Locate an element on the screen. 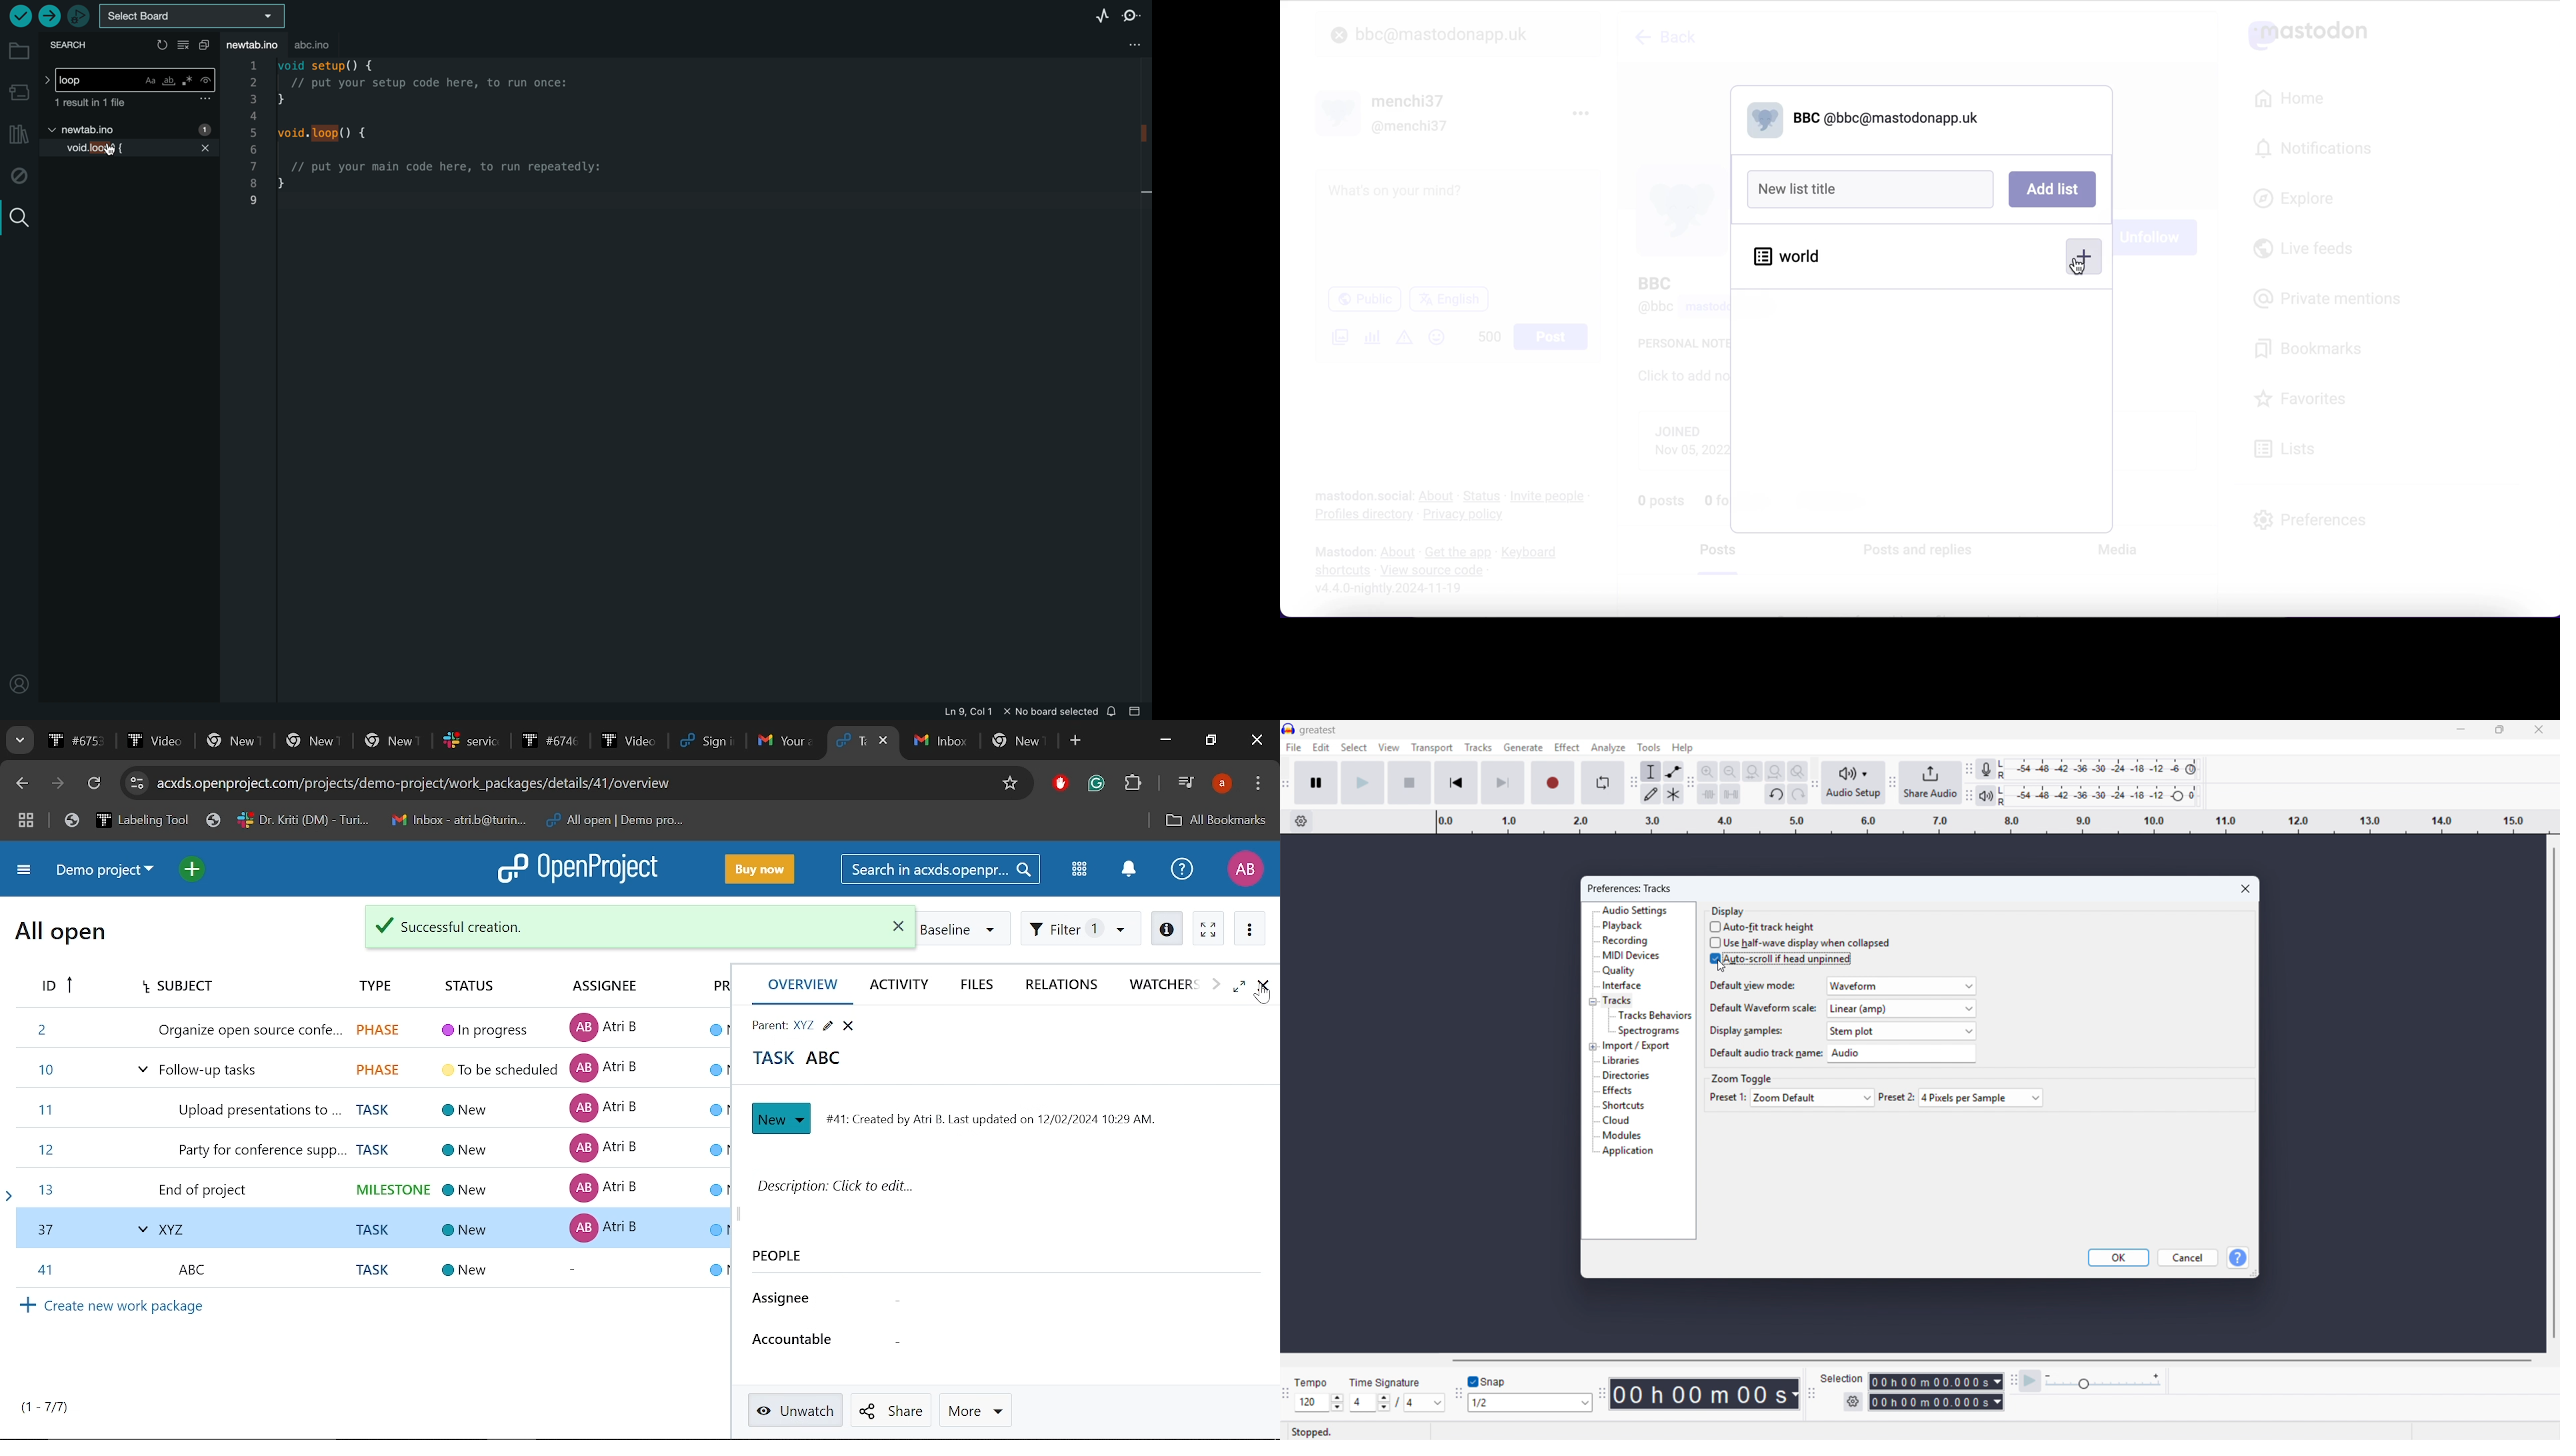 The width and height of the screenshot is (2576, 1456). preset 2 is located at coordinates (1898, 1097).